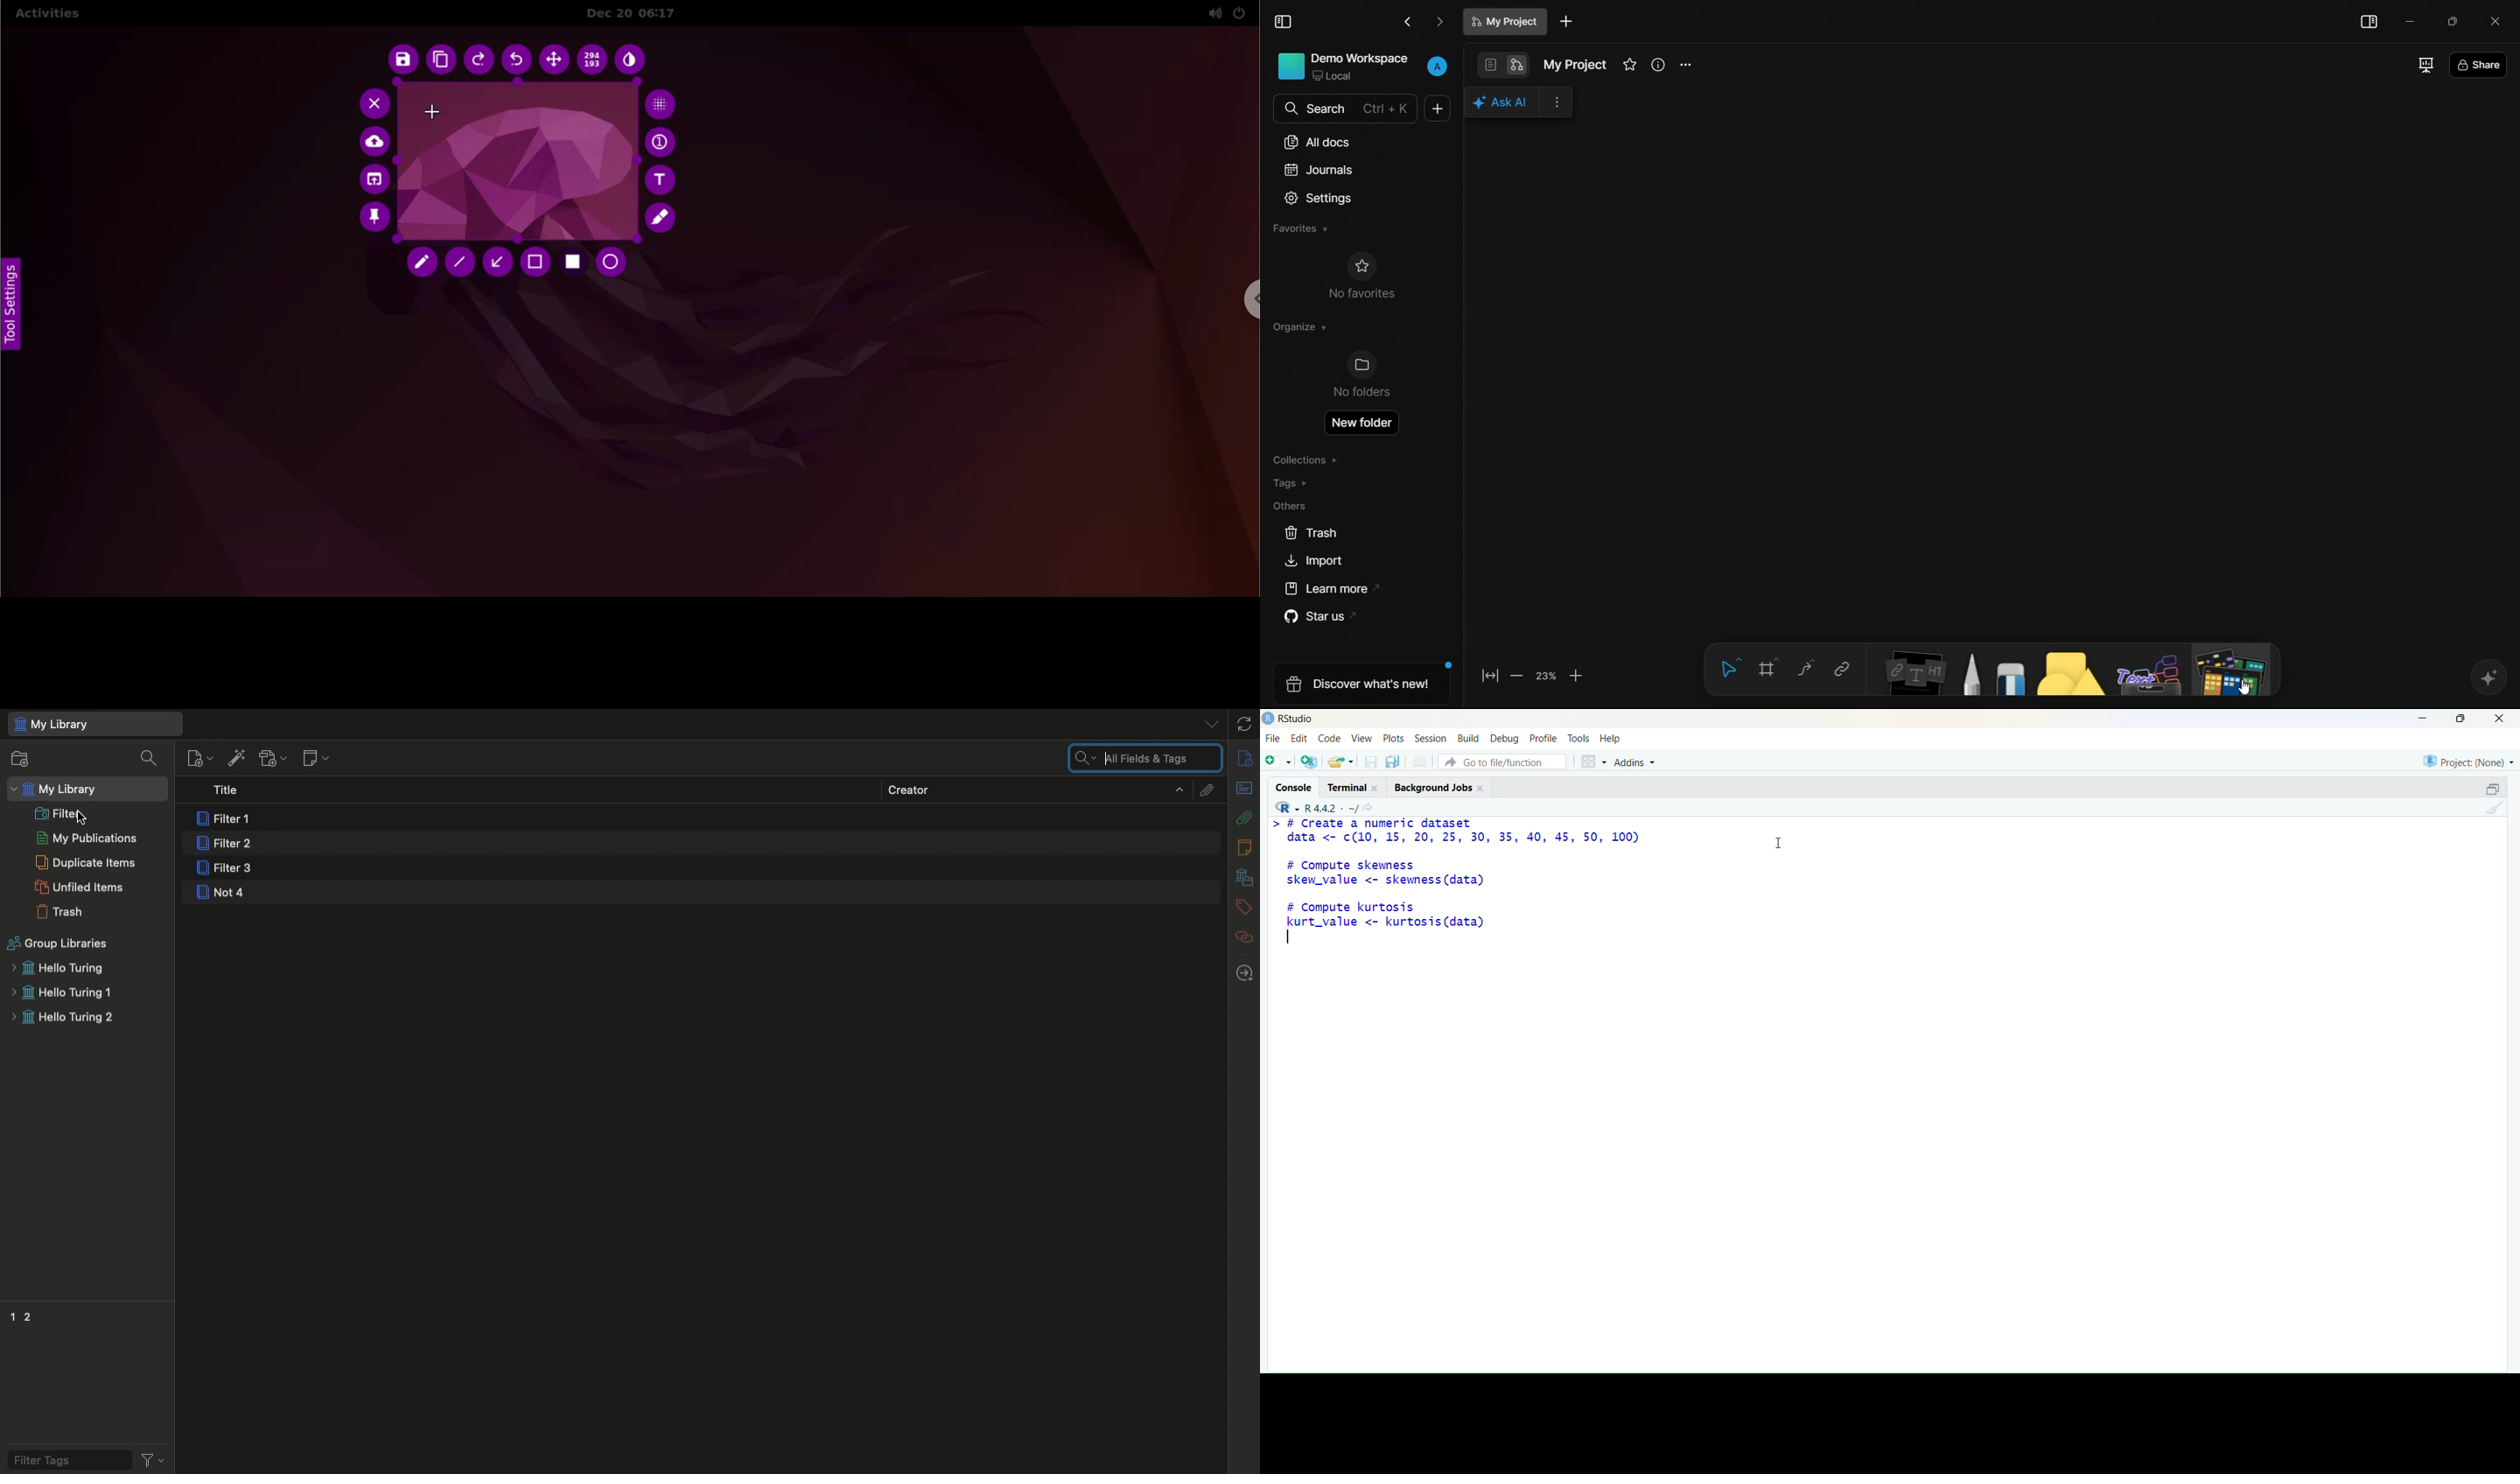 The height and width of the screenshot is (1484, 2520). I want to click on Terminal, so click(1356, 786).